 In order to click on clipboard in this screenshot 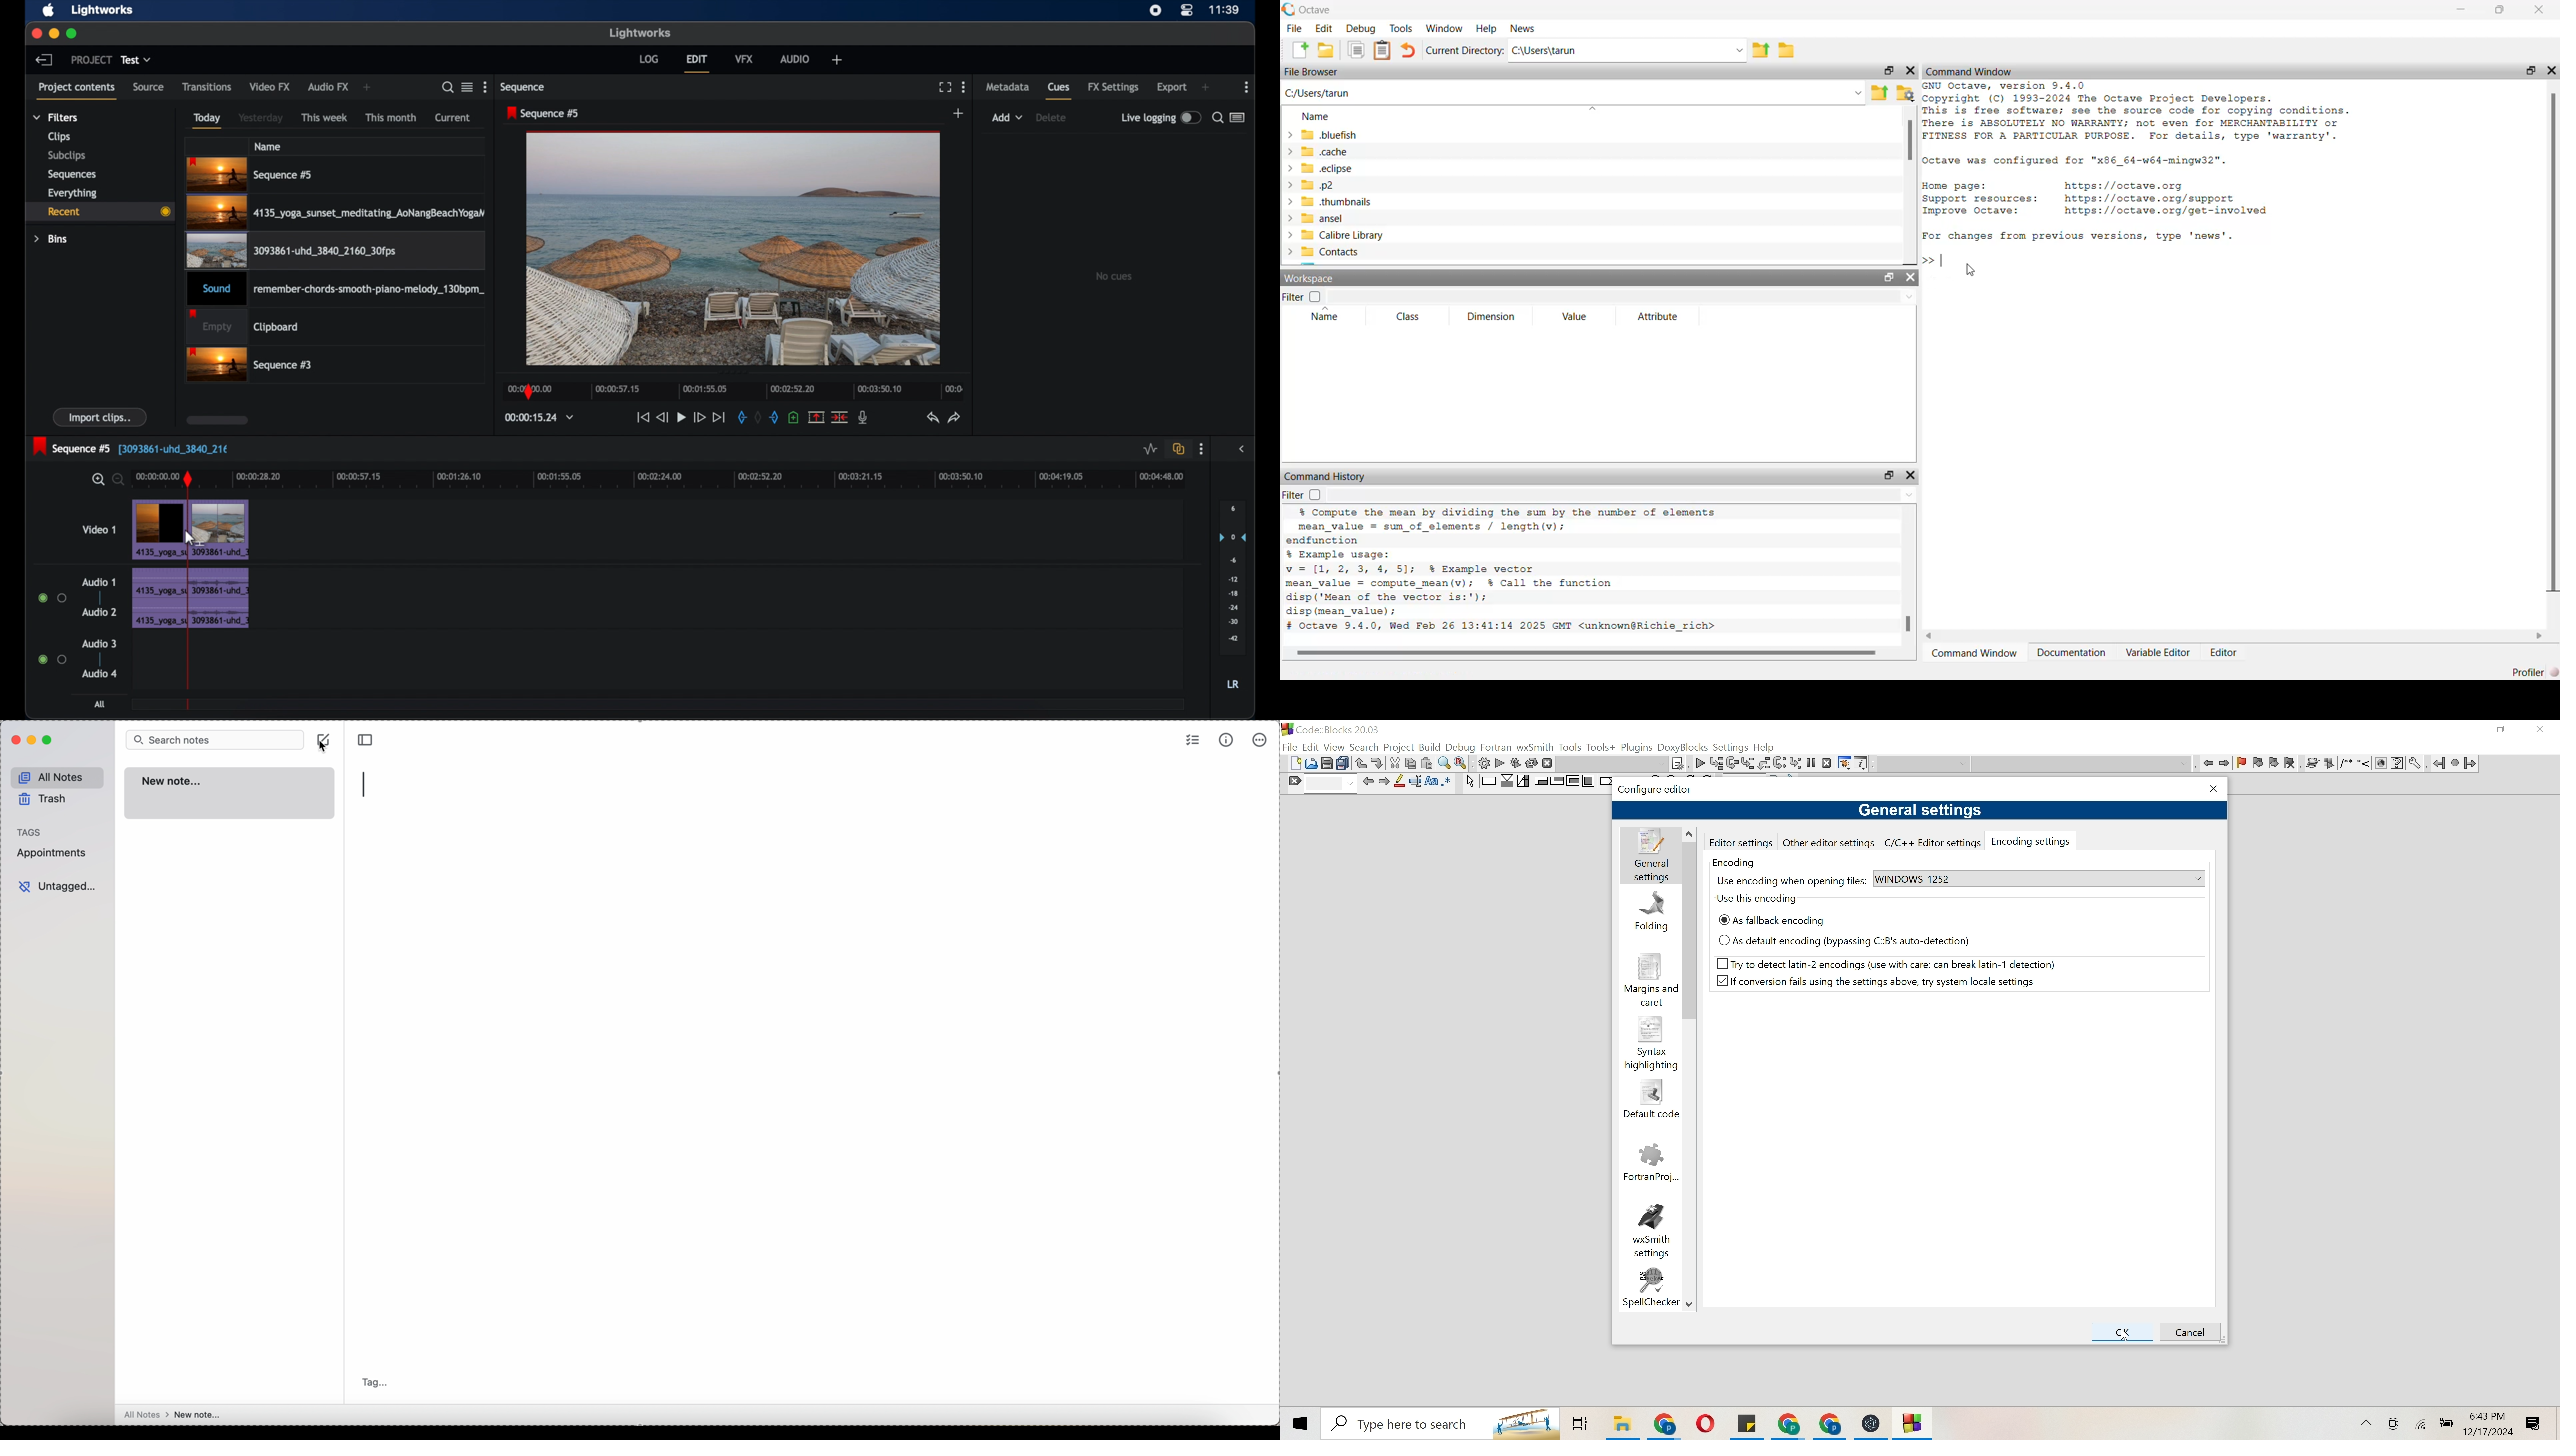, I will do `click(243, 326)`.